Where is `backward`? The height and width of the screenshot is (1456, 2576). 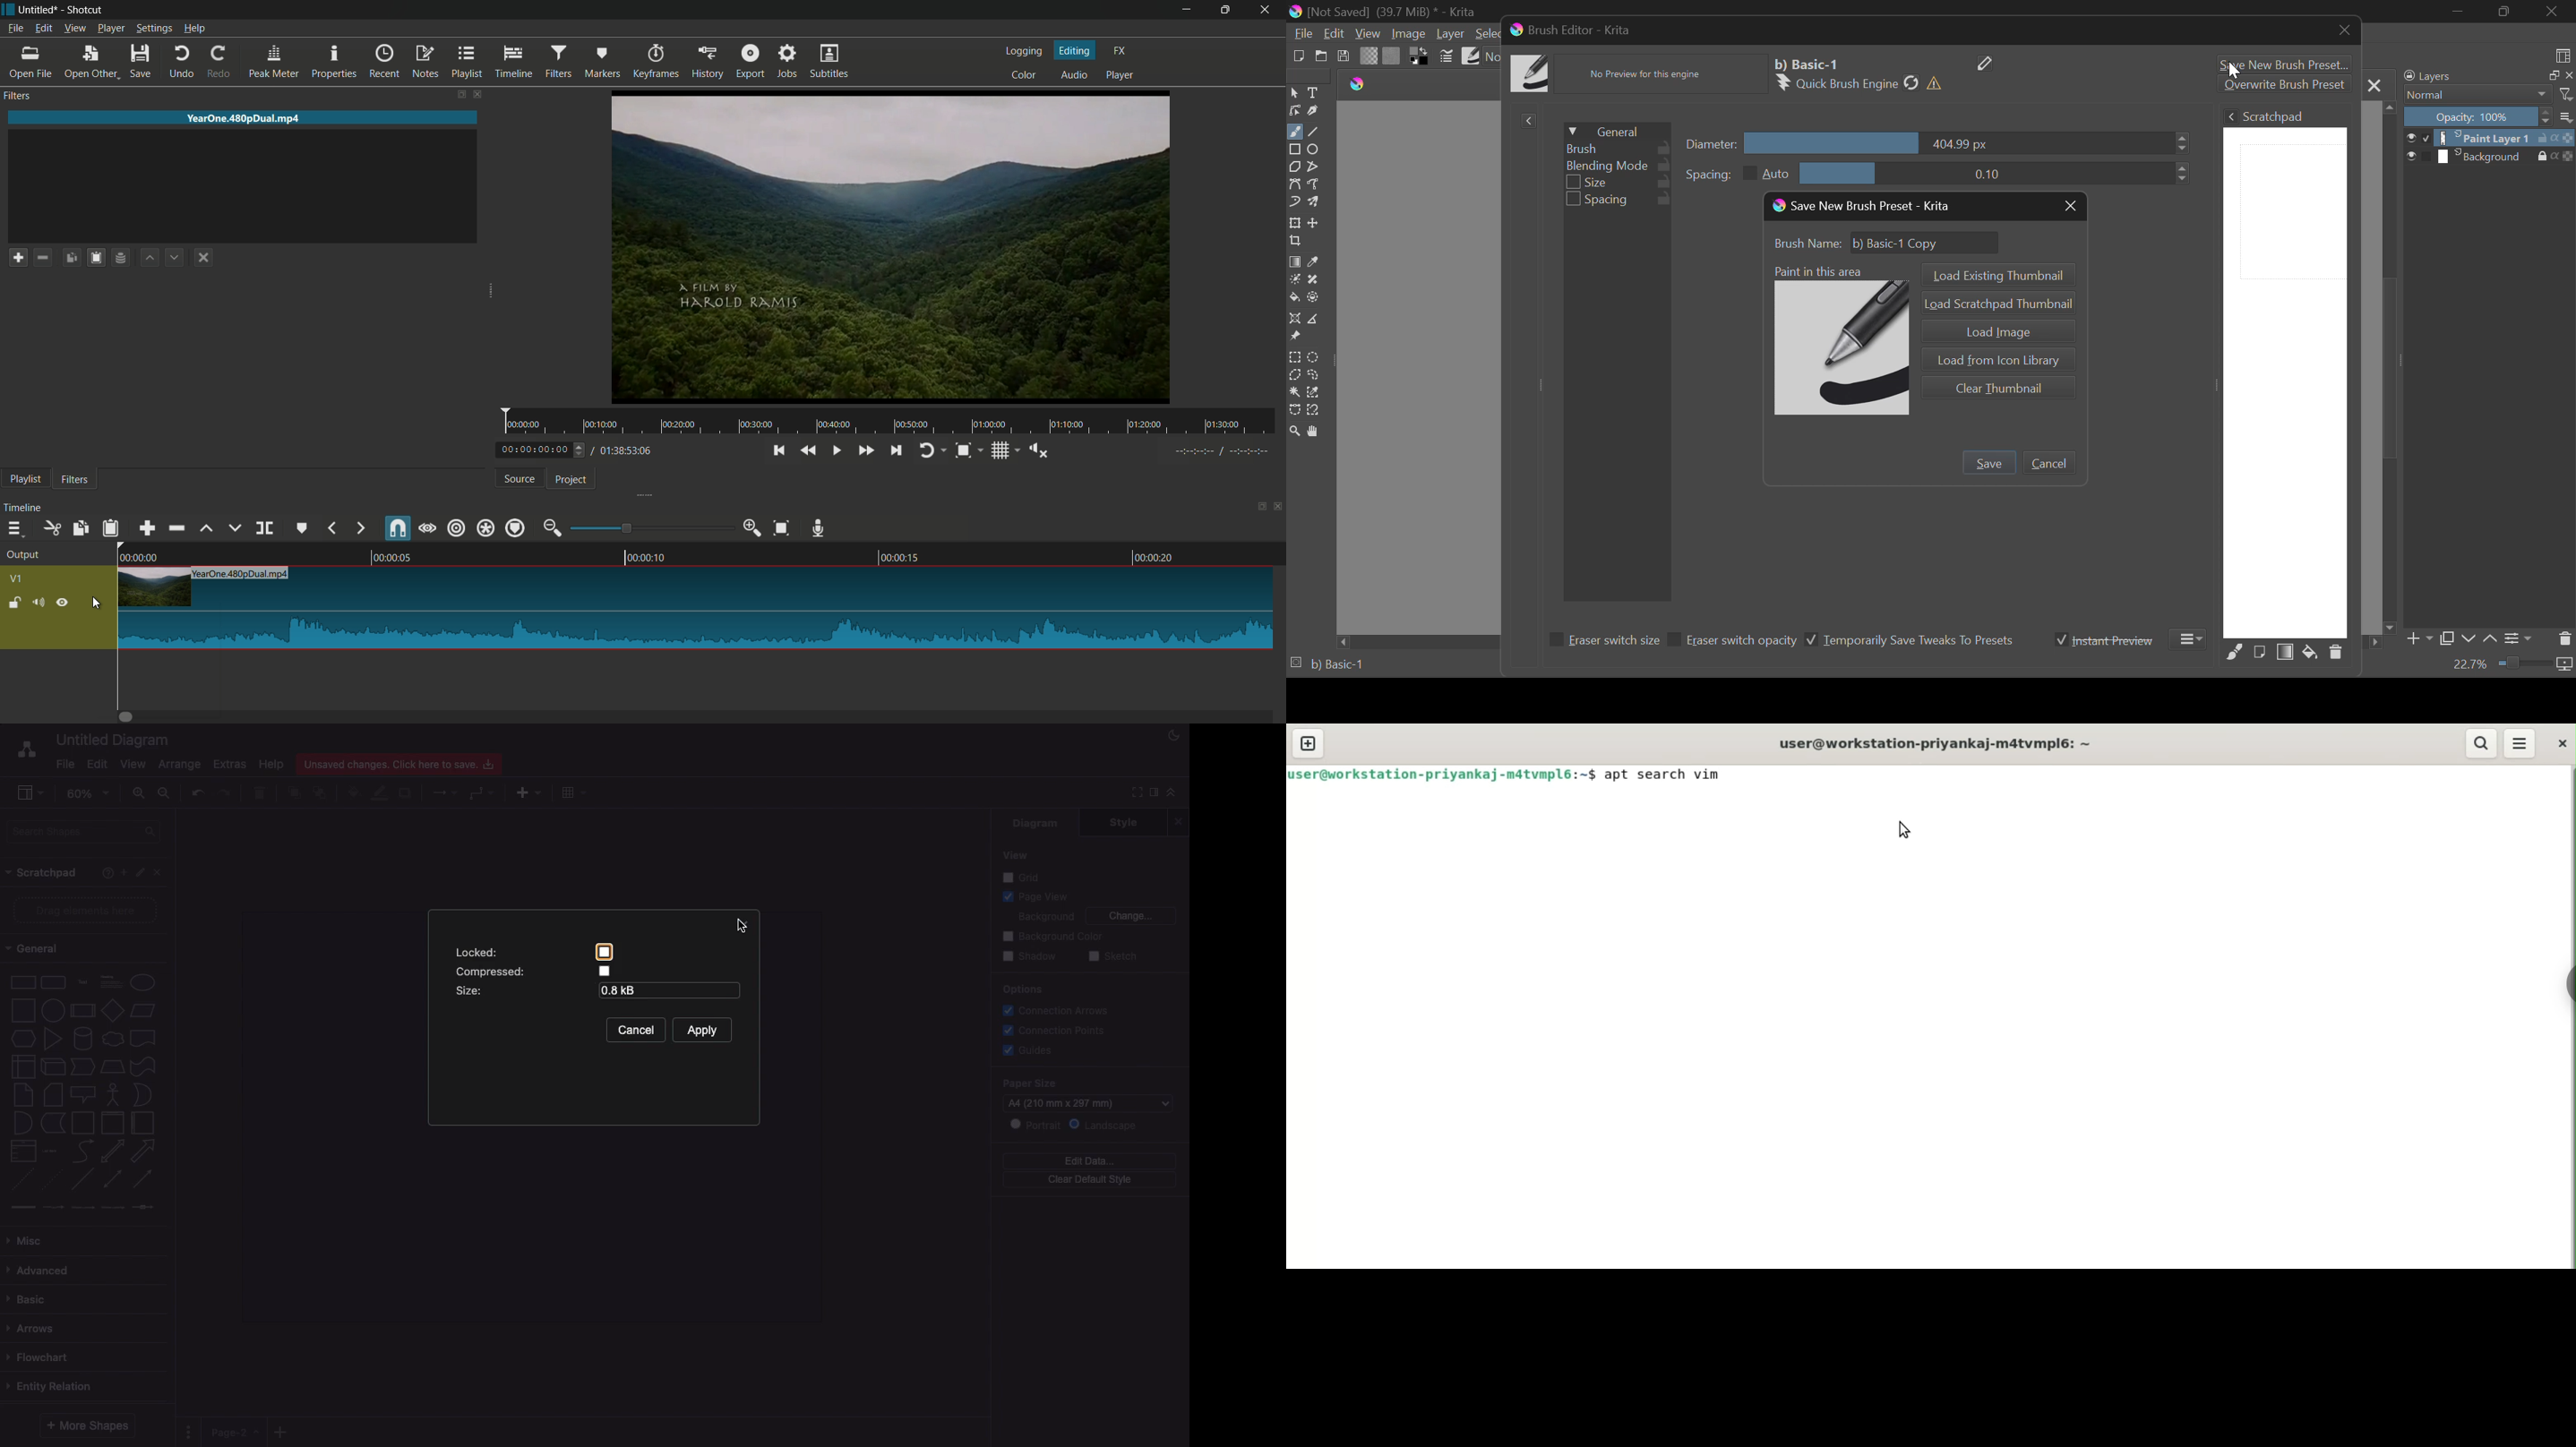
backward is located at coordinates (331, 527).